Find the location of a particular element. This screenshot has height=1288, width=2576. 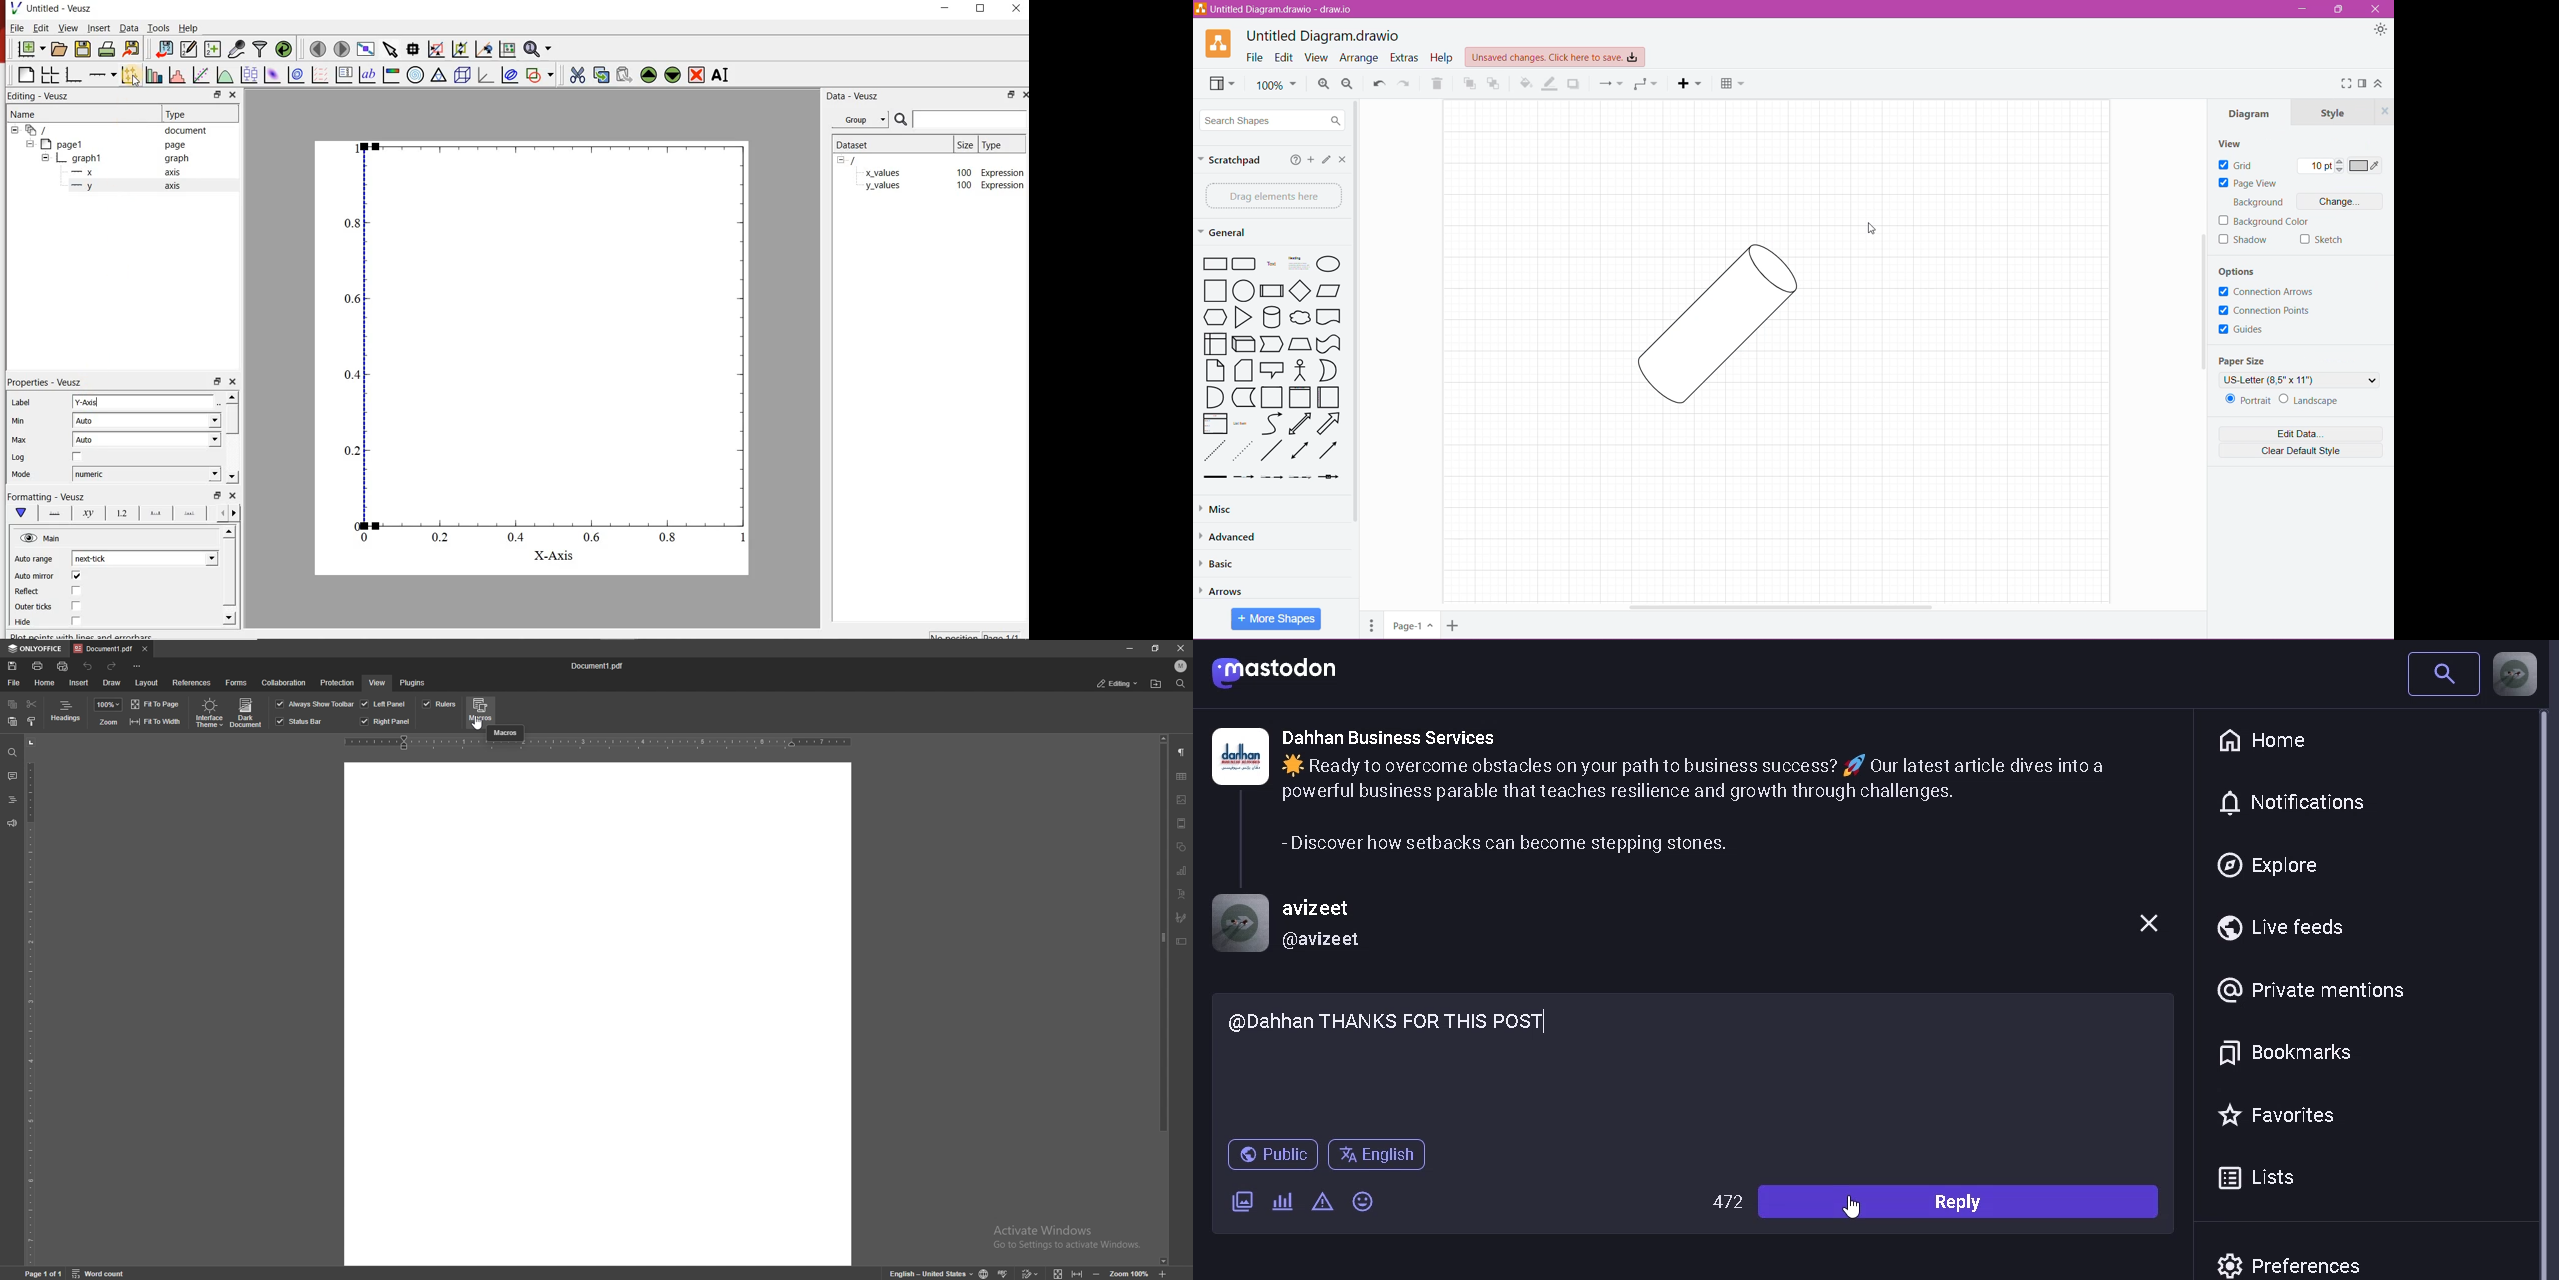

3d scene is located at coordinates (464, 77).